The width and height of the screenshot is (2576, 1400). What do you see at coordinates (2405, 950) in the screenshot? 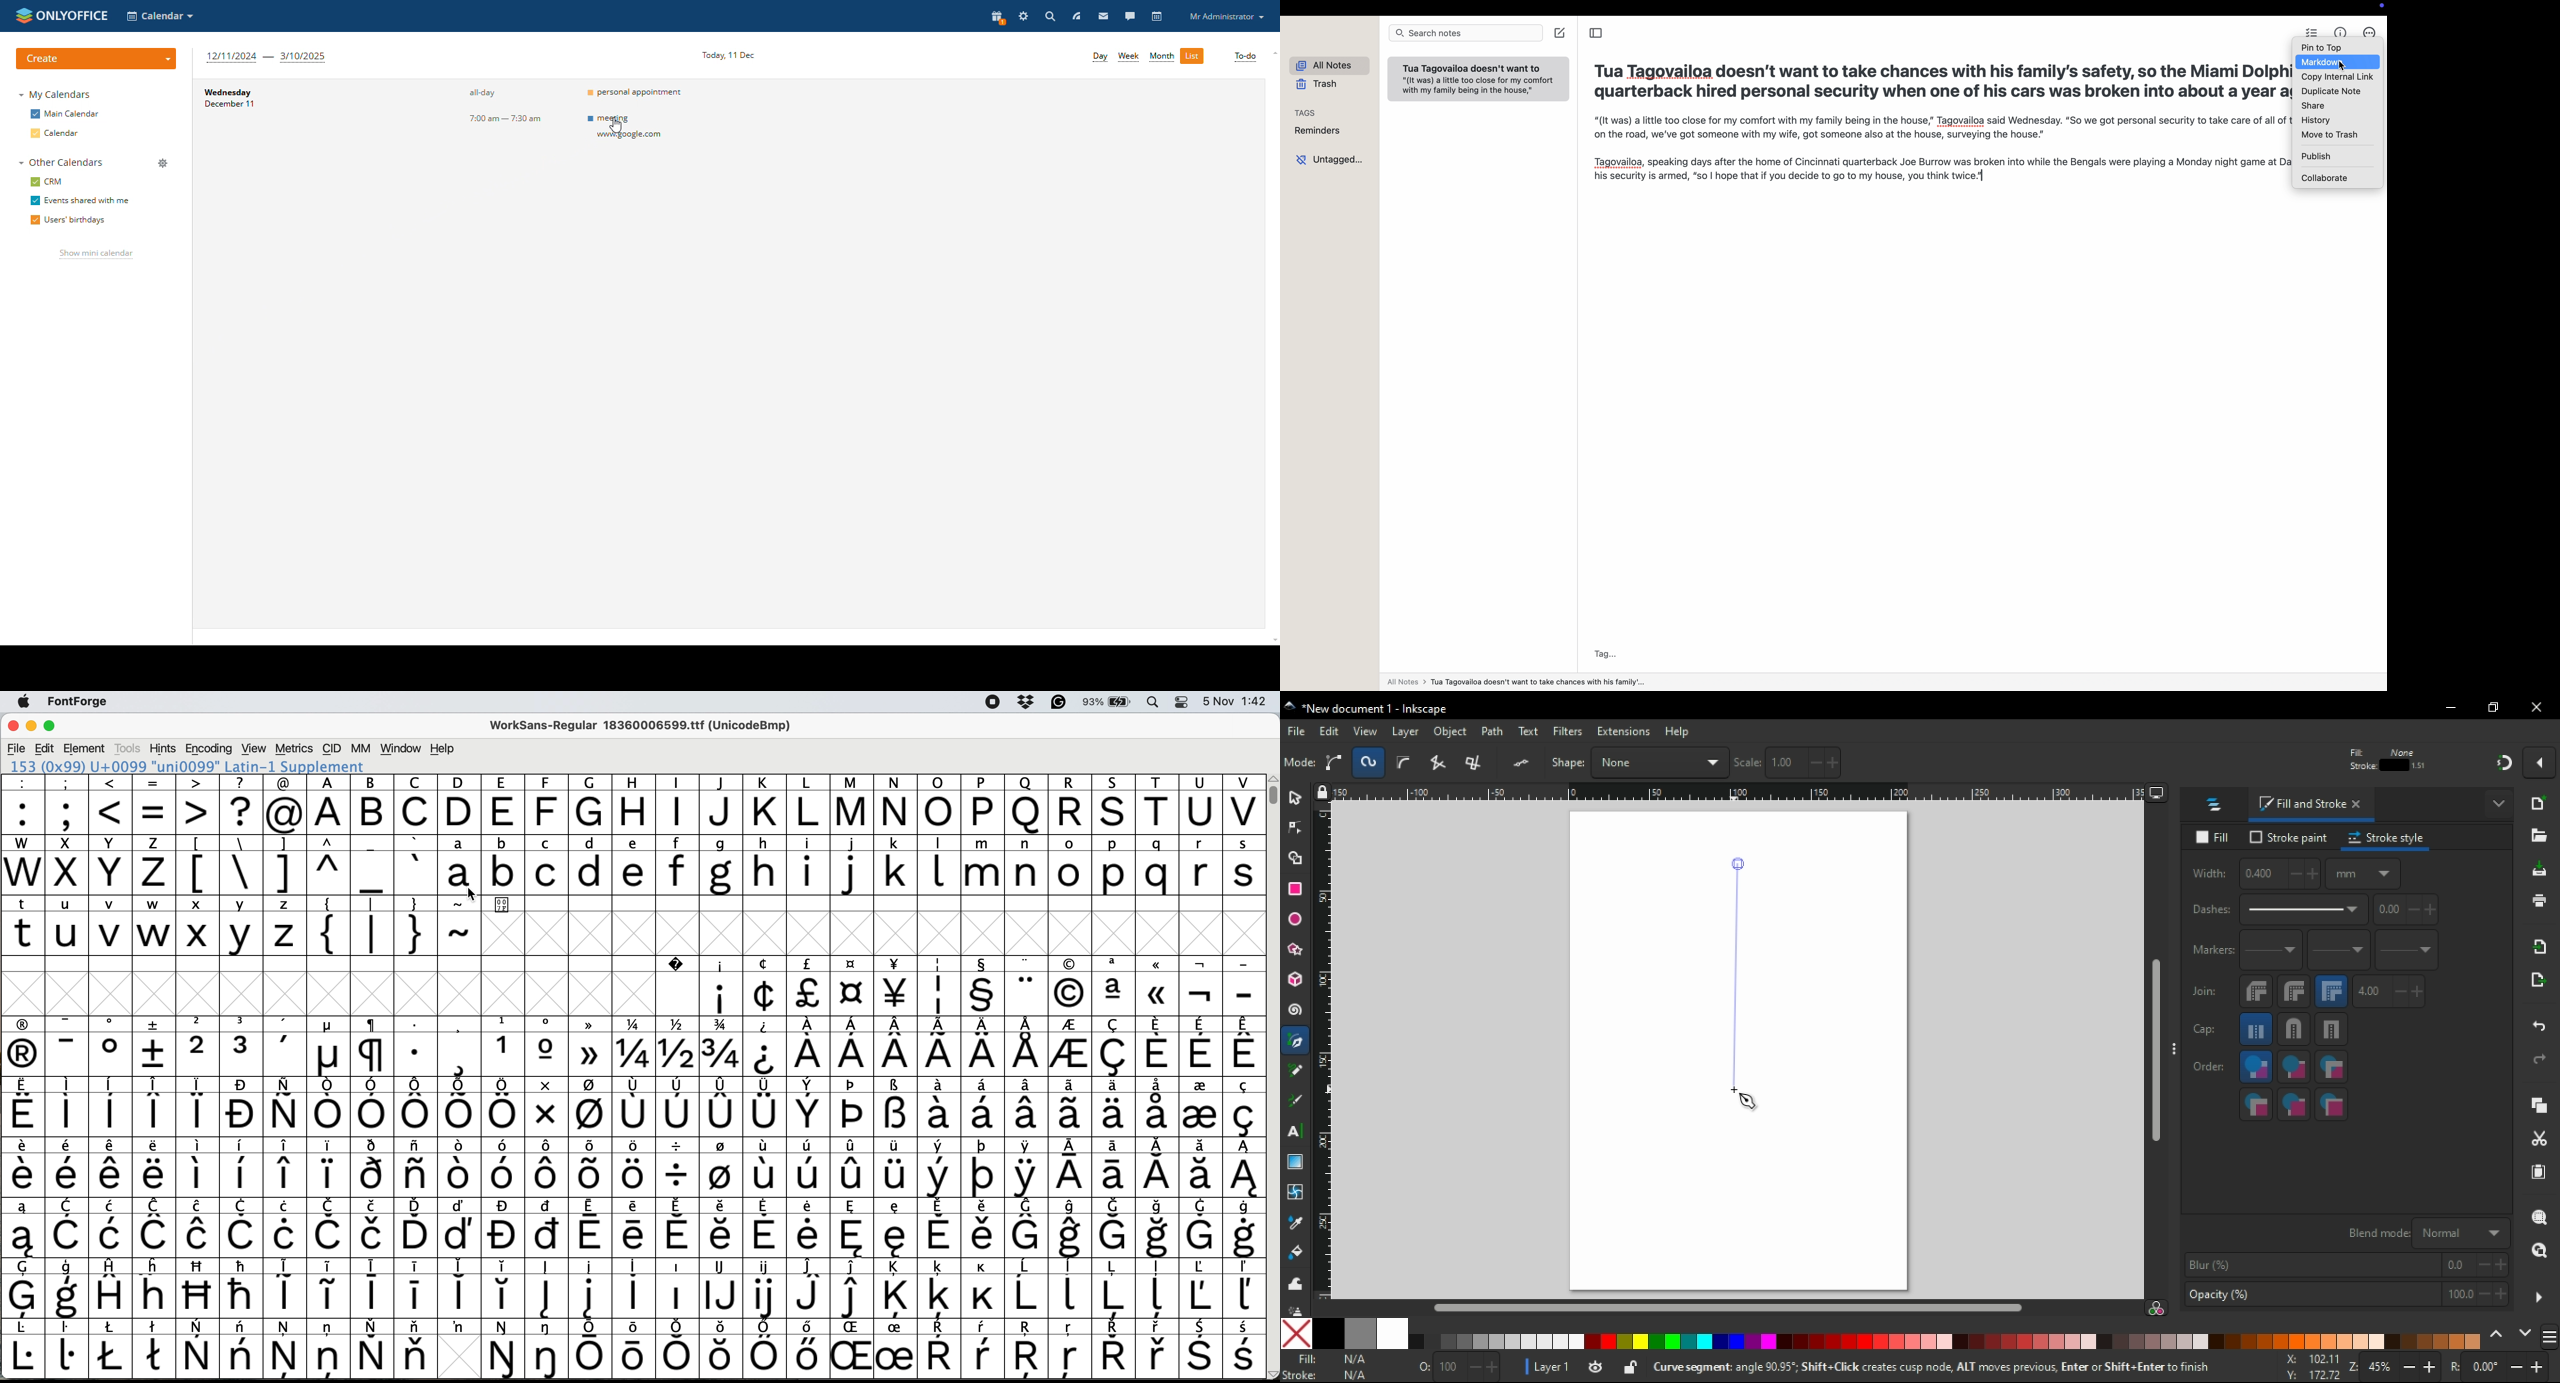
I see `last markers` at bounding box center [2405, 950].